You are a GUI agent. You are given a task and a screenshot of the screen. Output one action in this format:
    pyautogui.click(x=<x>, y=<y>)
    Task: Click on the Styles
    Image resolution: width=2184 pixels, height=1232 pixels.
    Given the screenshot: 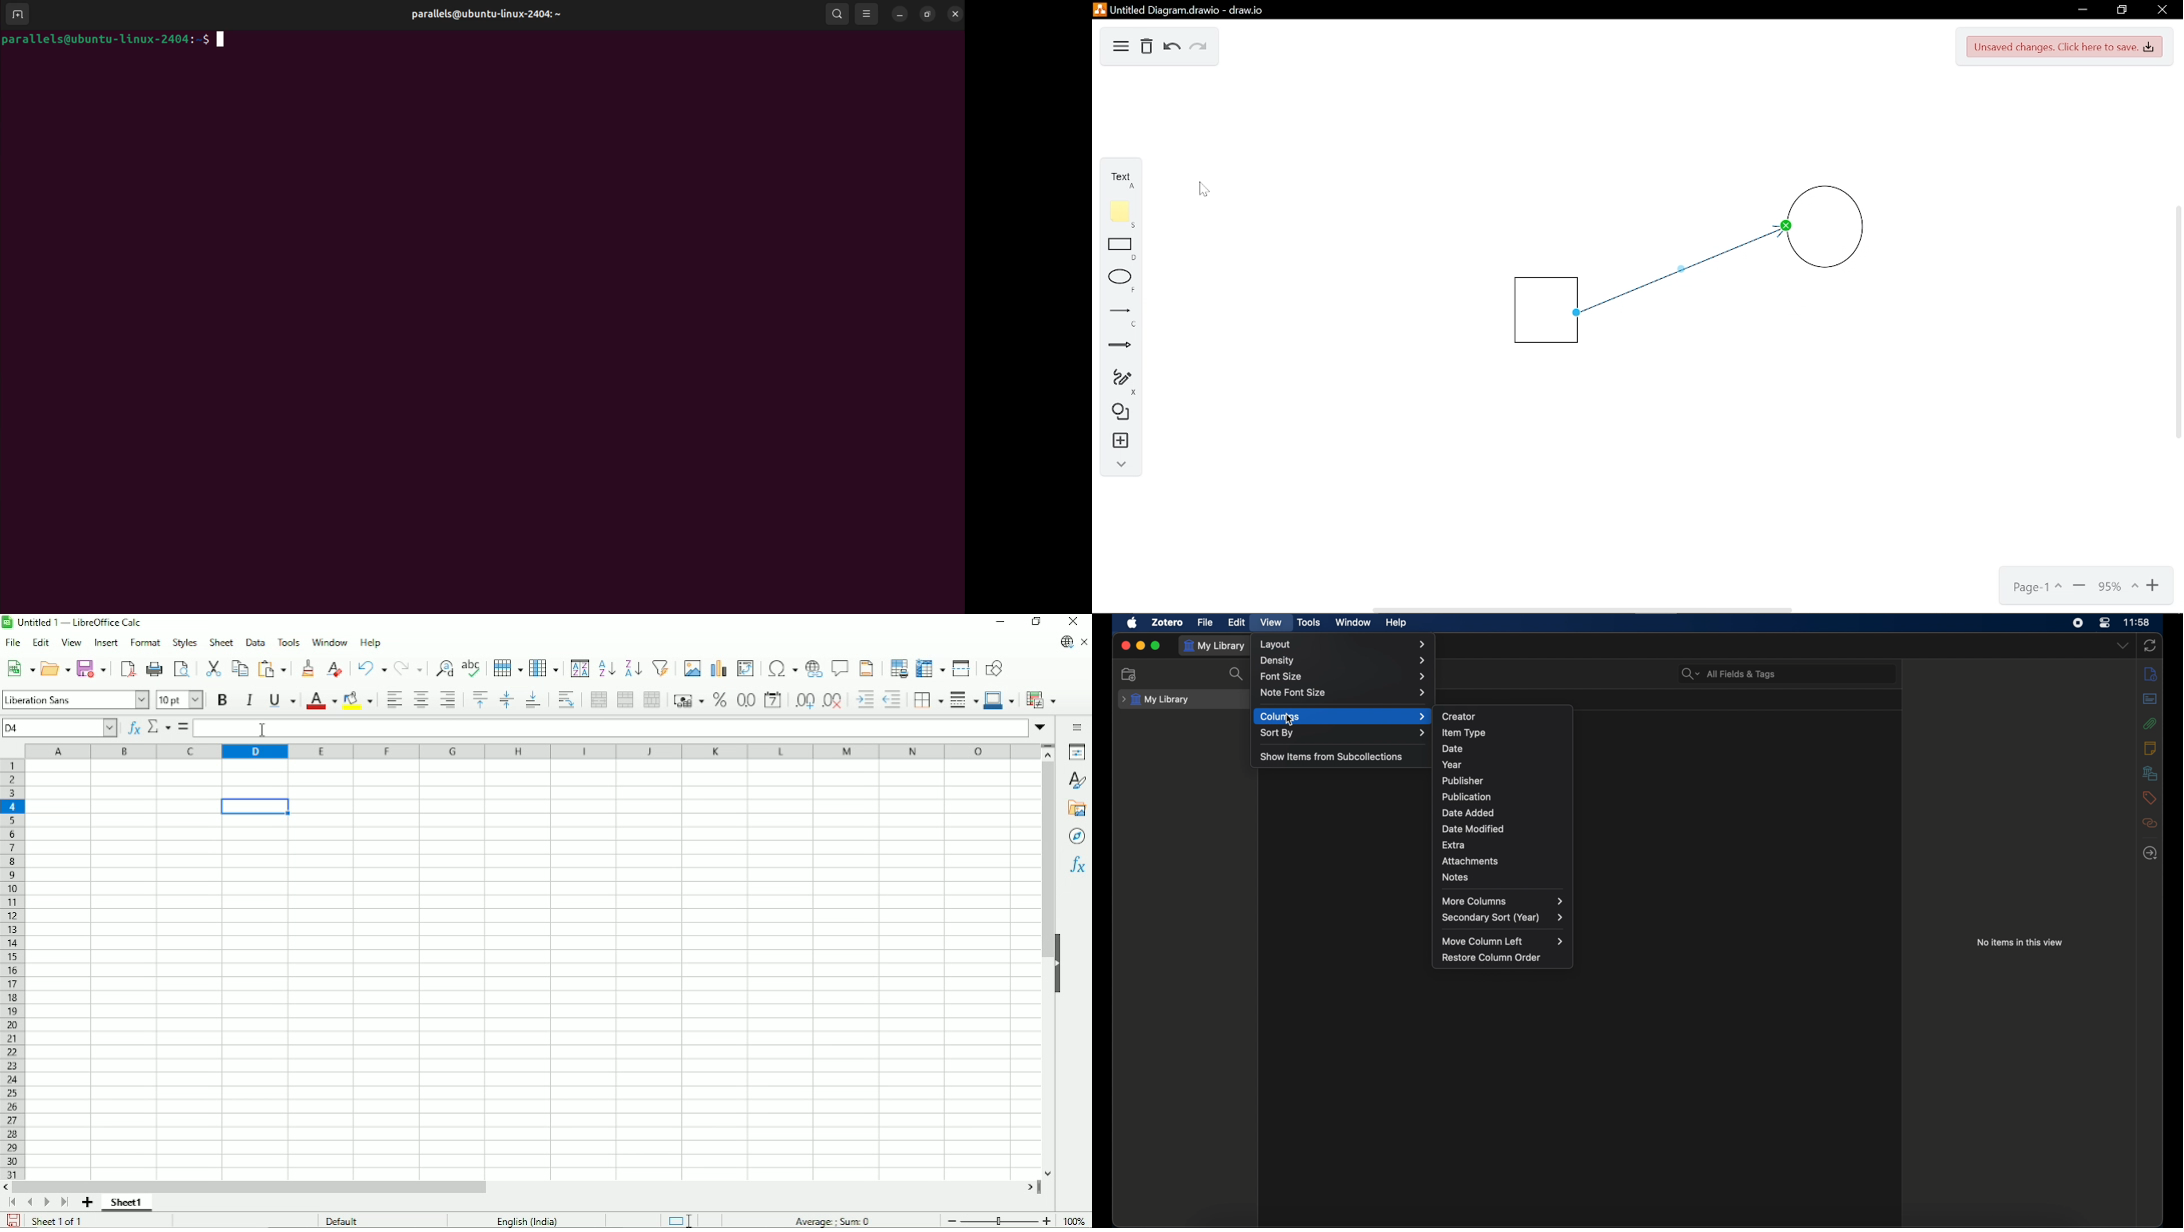 What is the action you would take?
    pyautogui.click(x=1078, y=781)
    